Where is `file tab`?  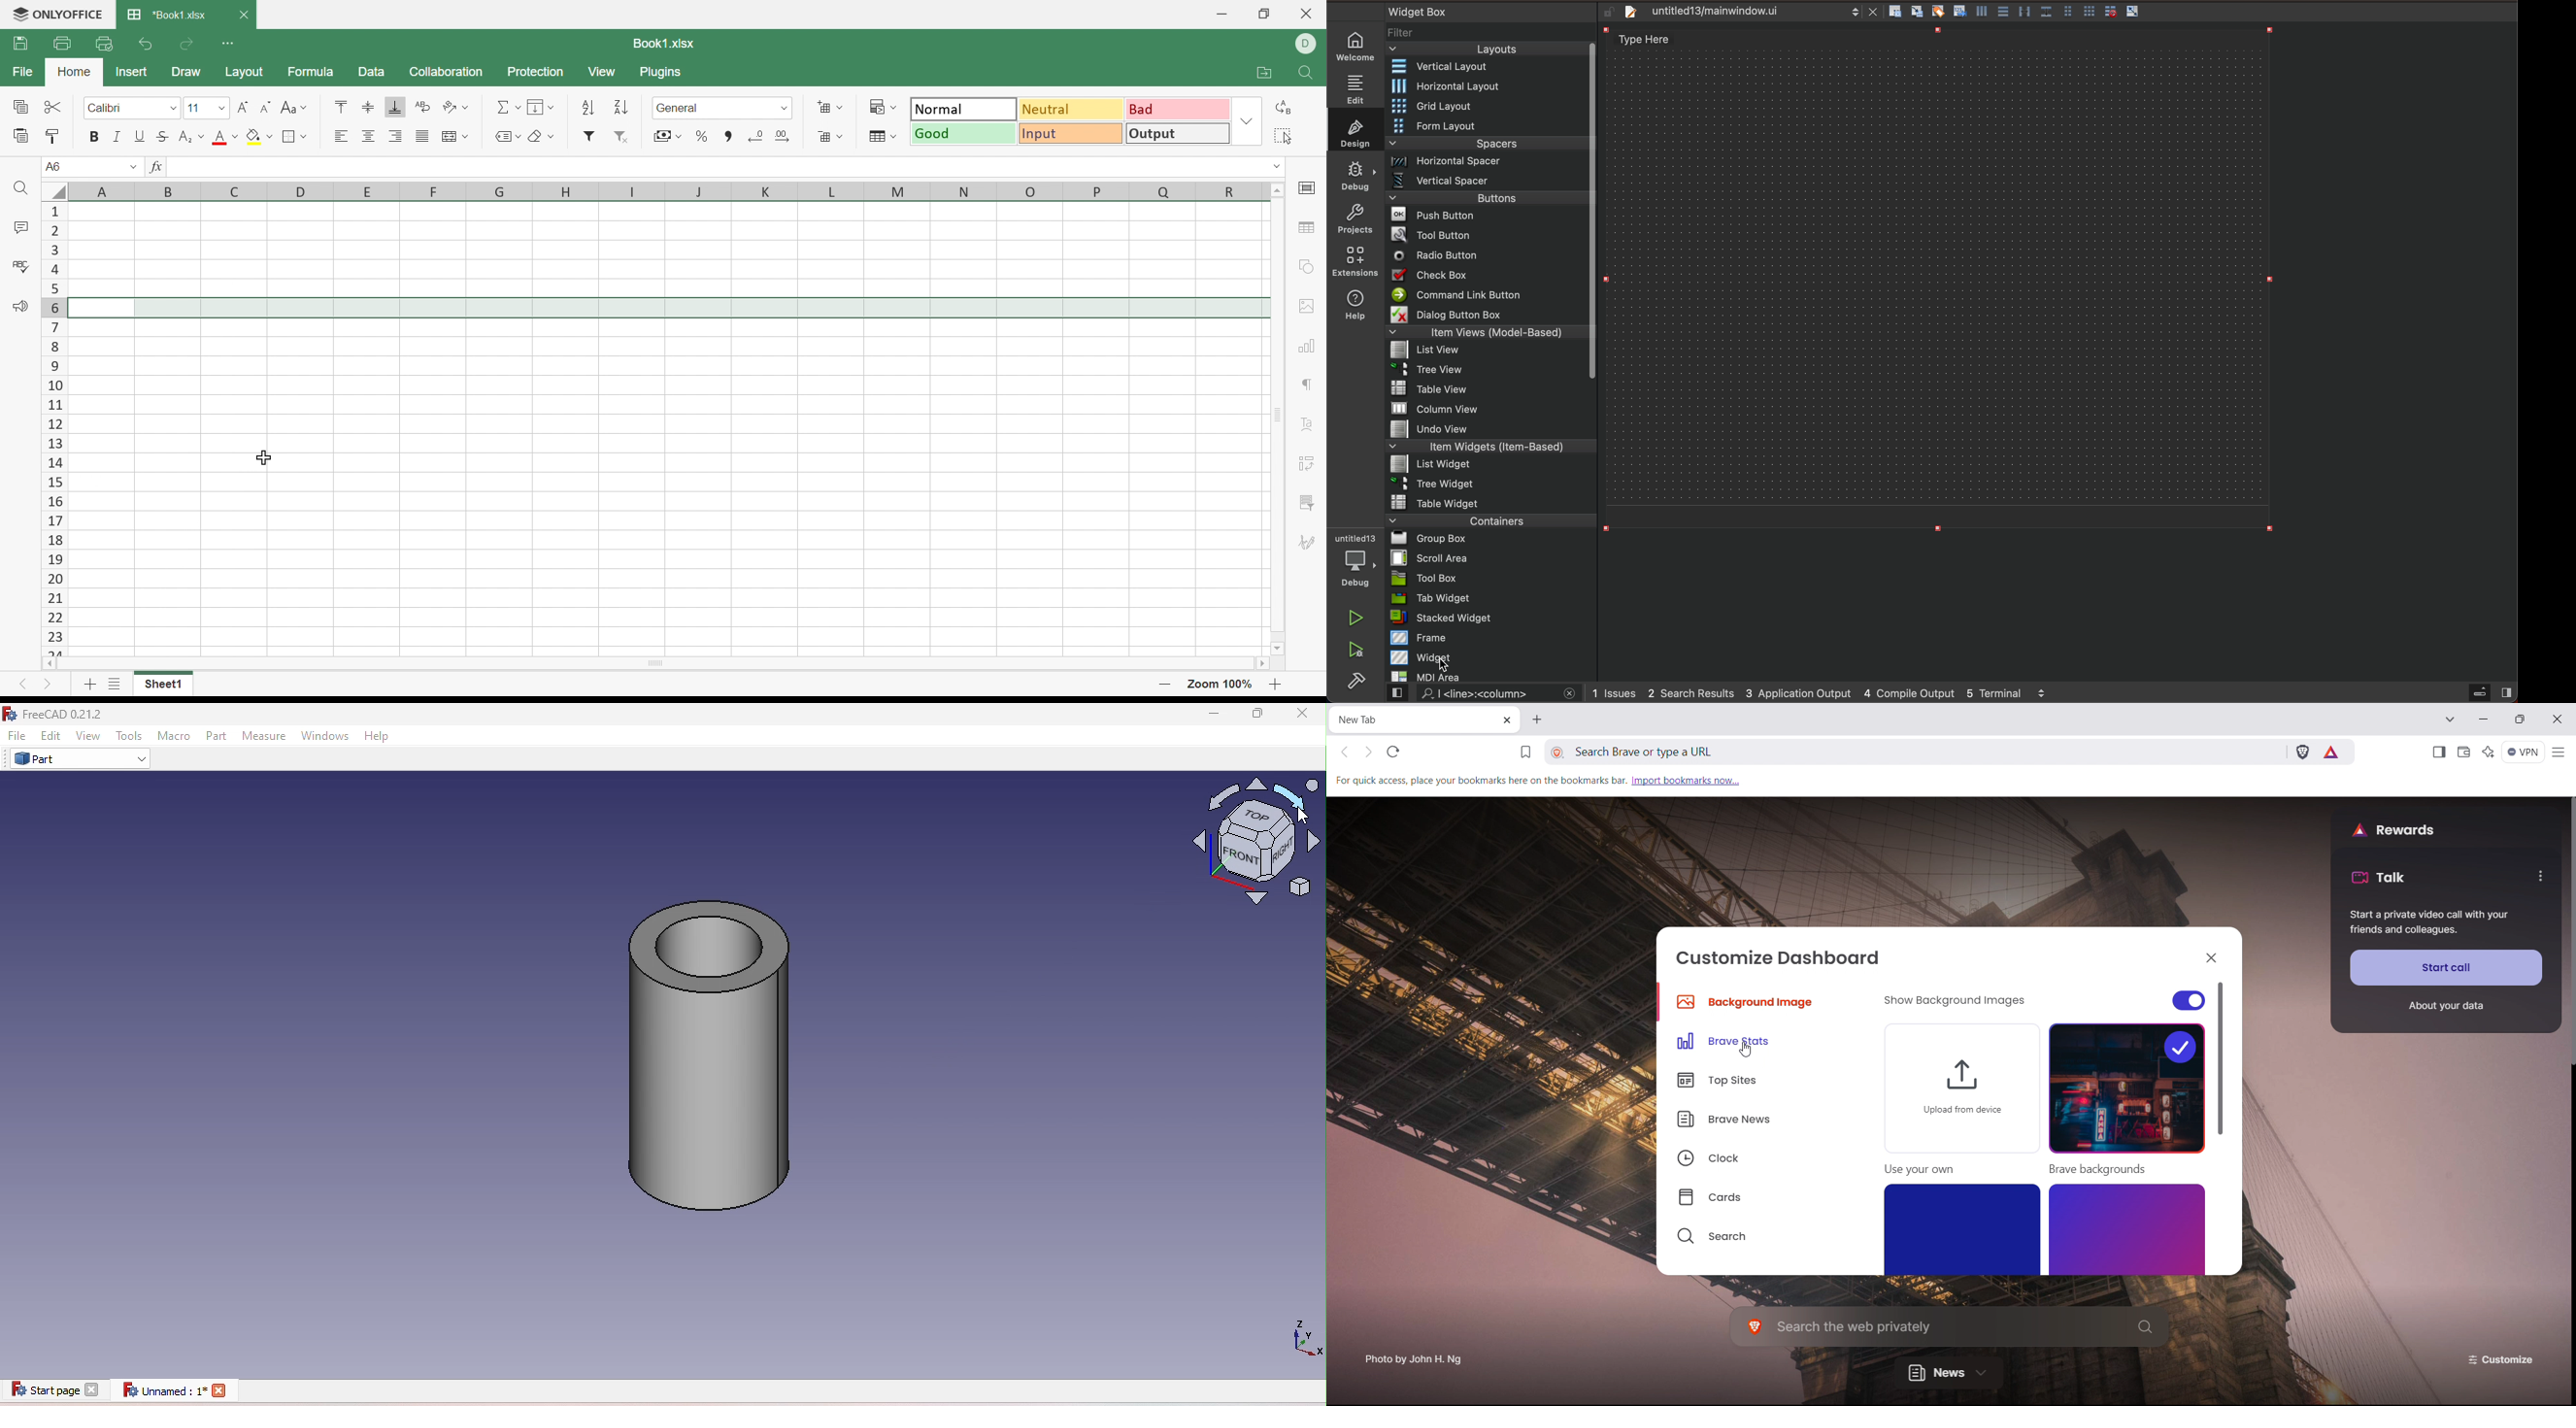 file tab is located at coordinates (1747, 14).